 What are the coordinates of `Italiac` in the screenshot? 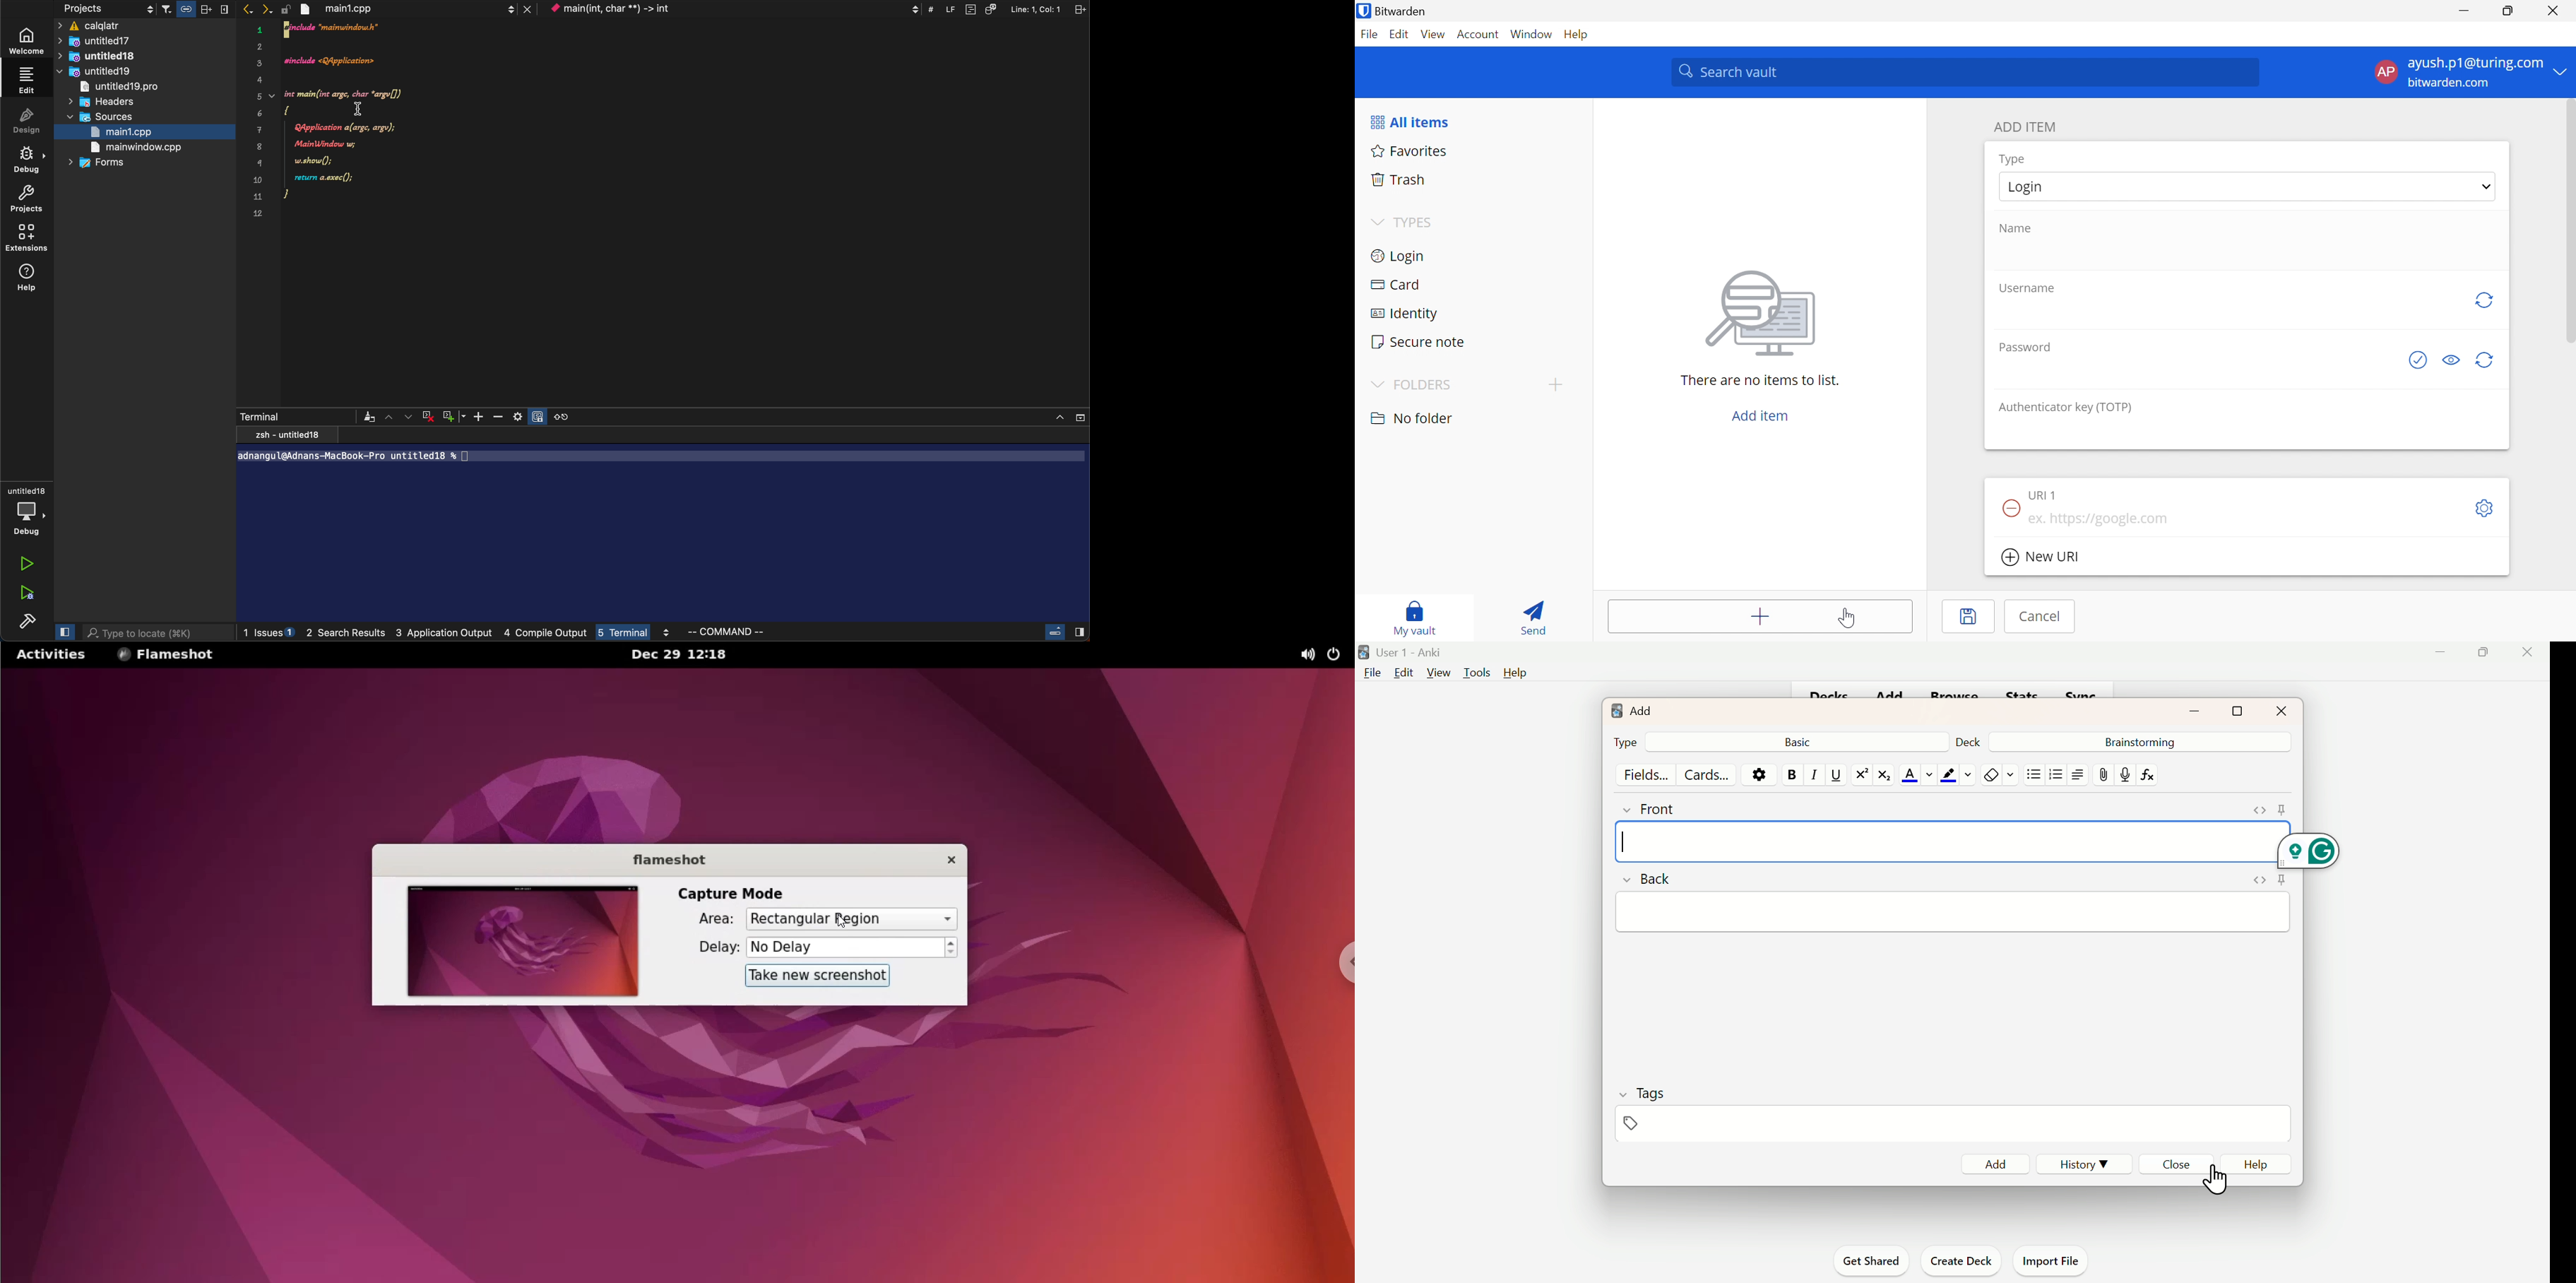 It's located at (1813, 774).